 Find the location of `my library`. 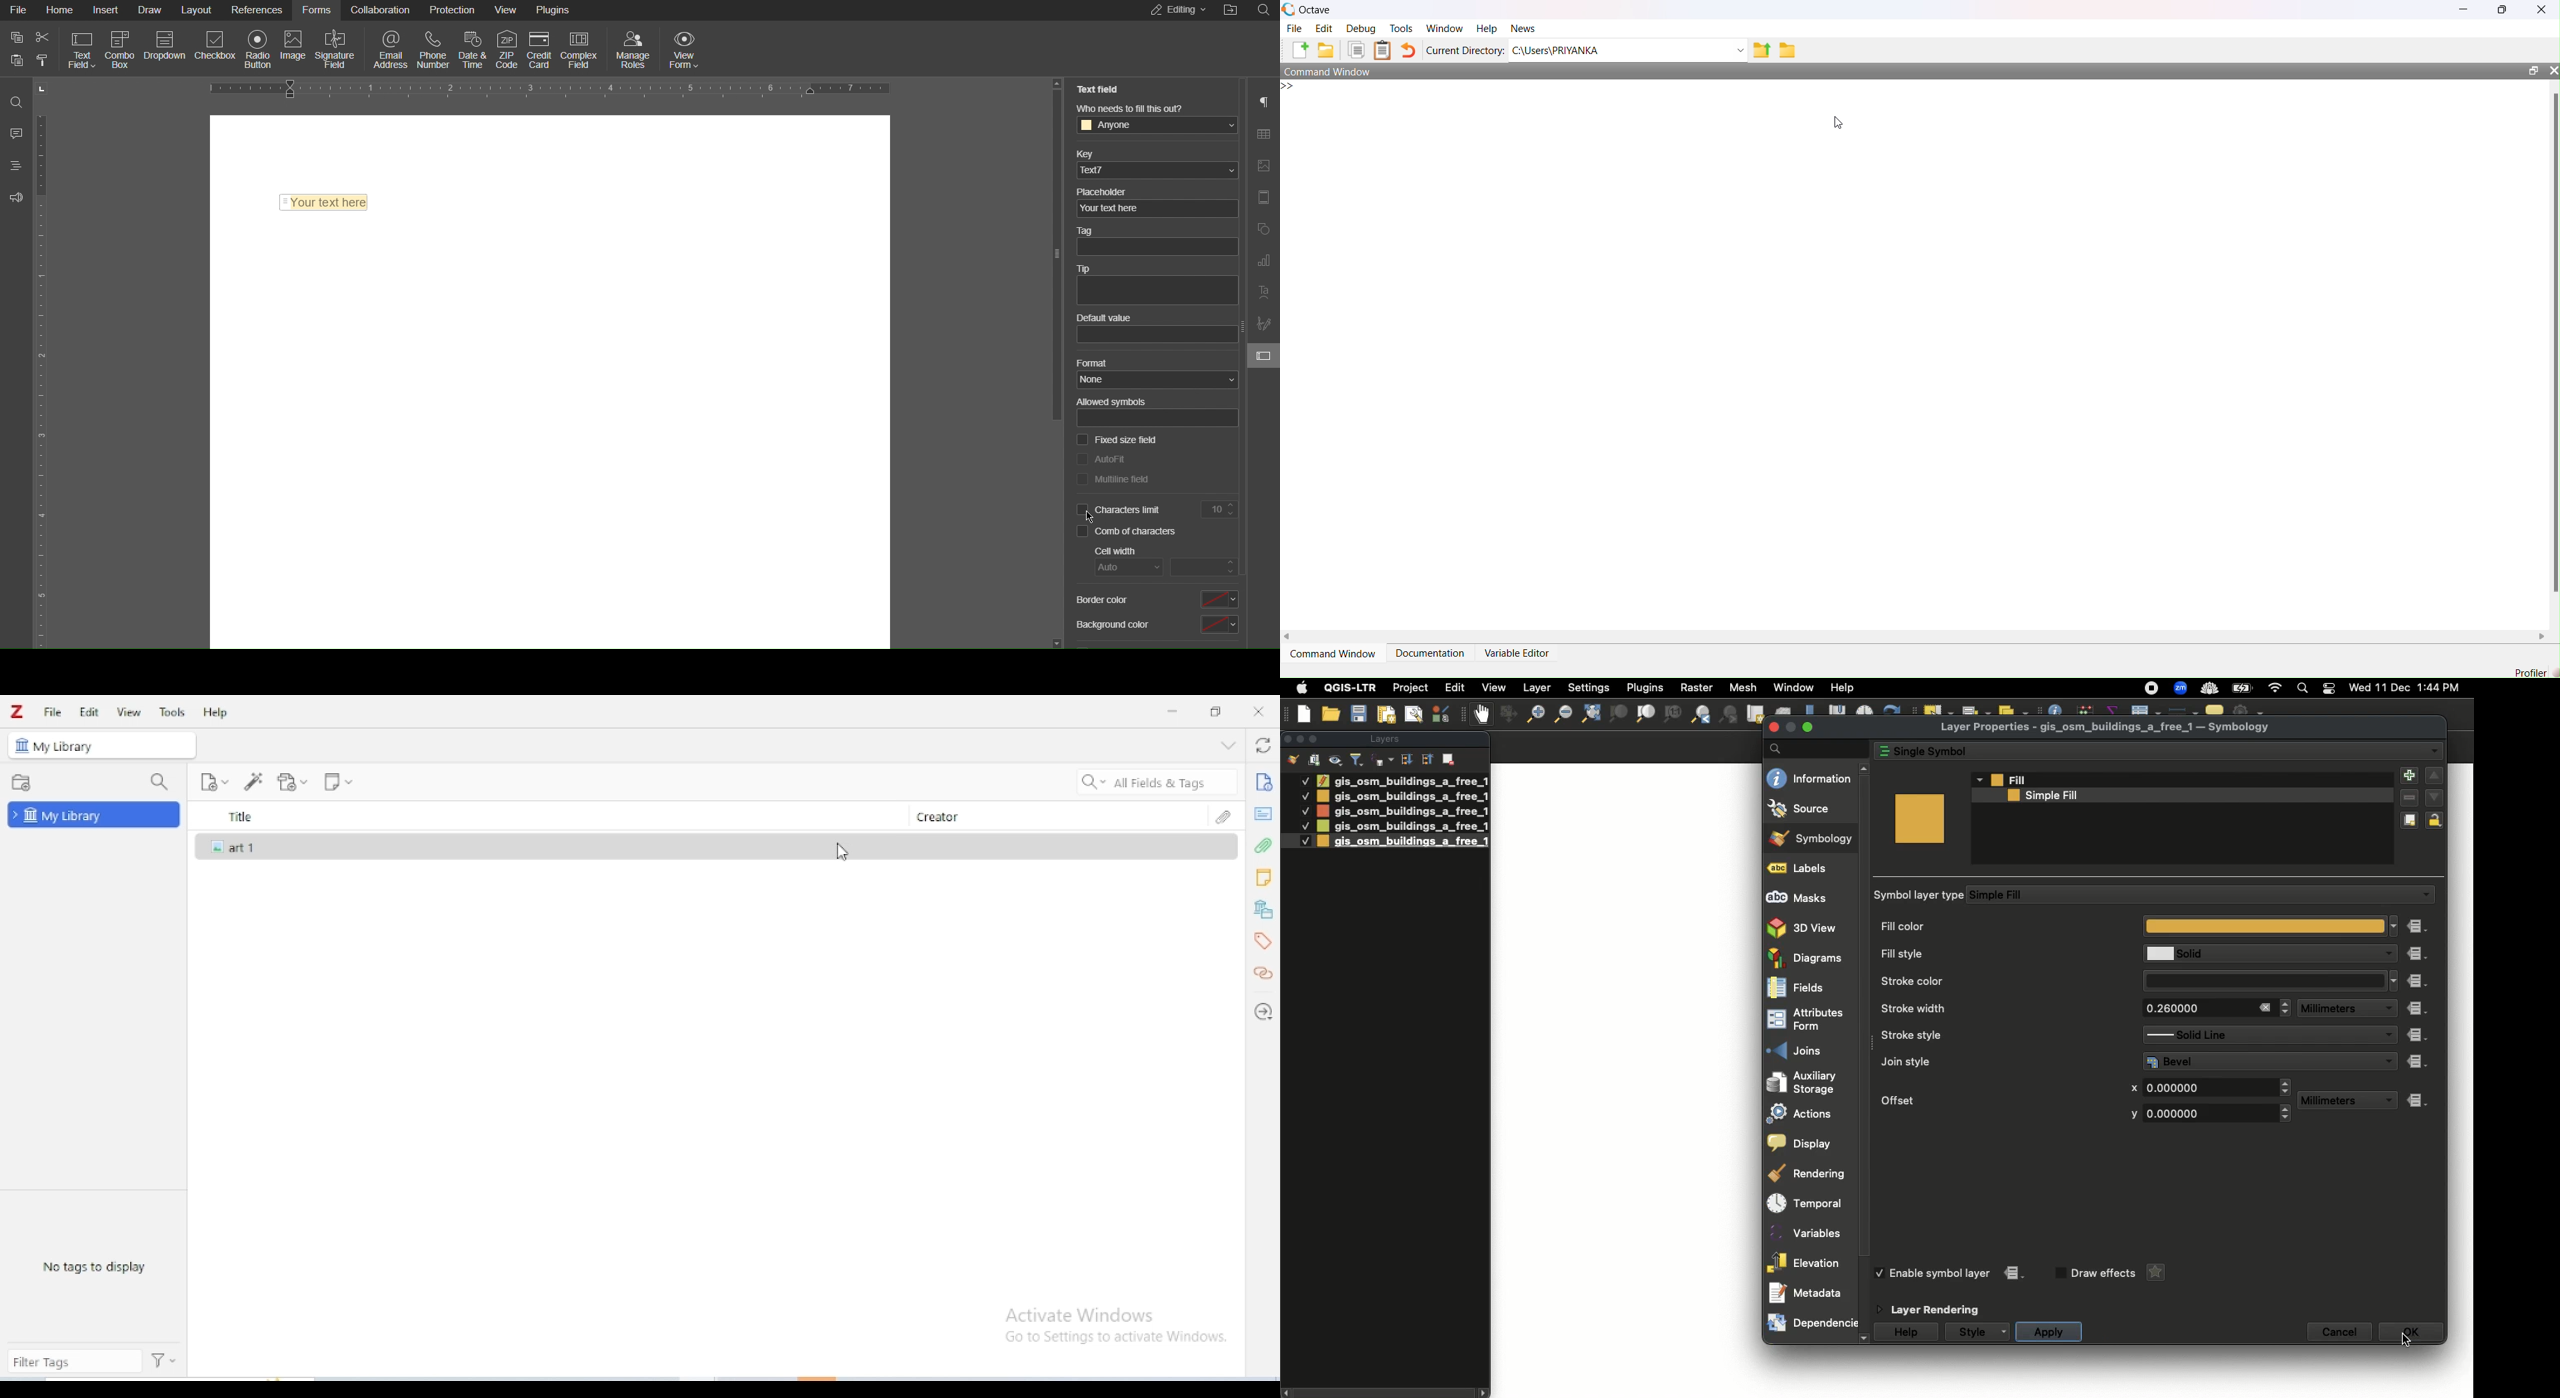

my library is located at coordinates (94, 814).